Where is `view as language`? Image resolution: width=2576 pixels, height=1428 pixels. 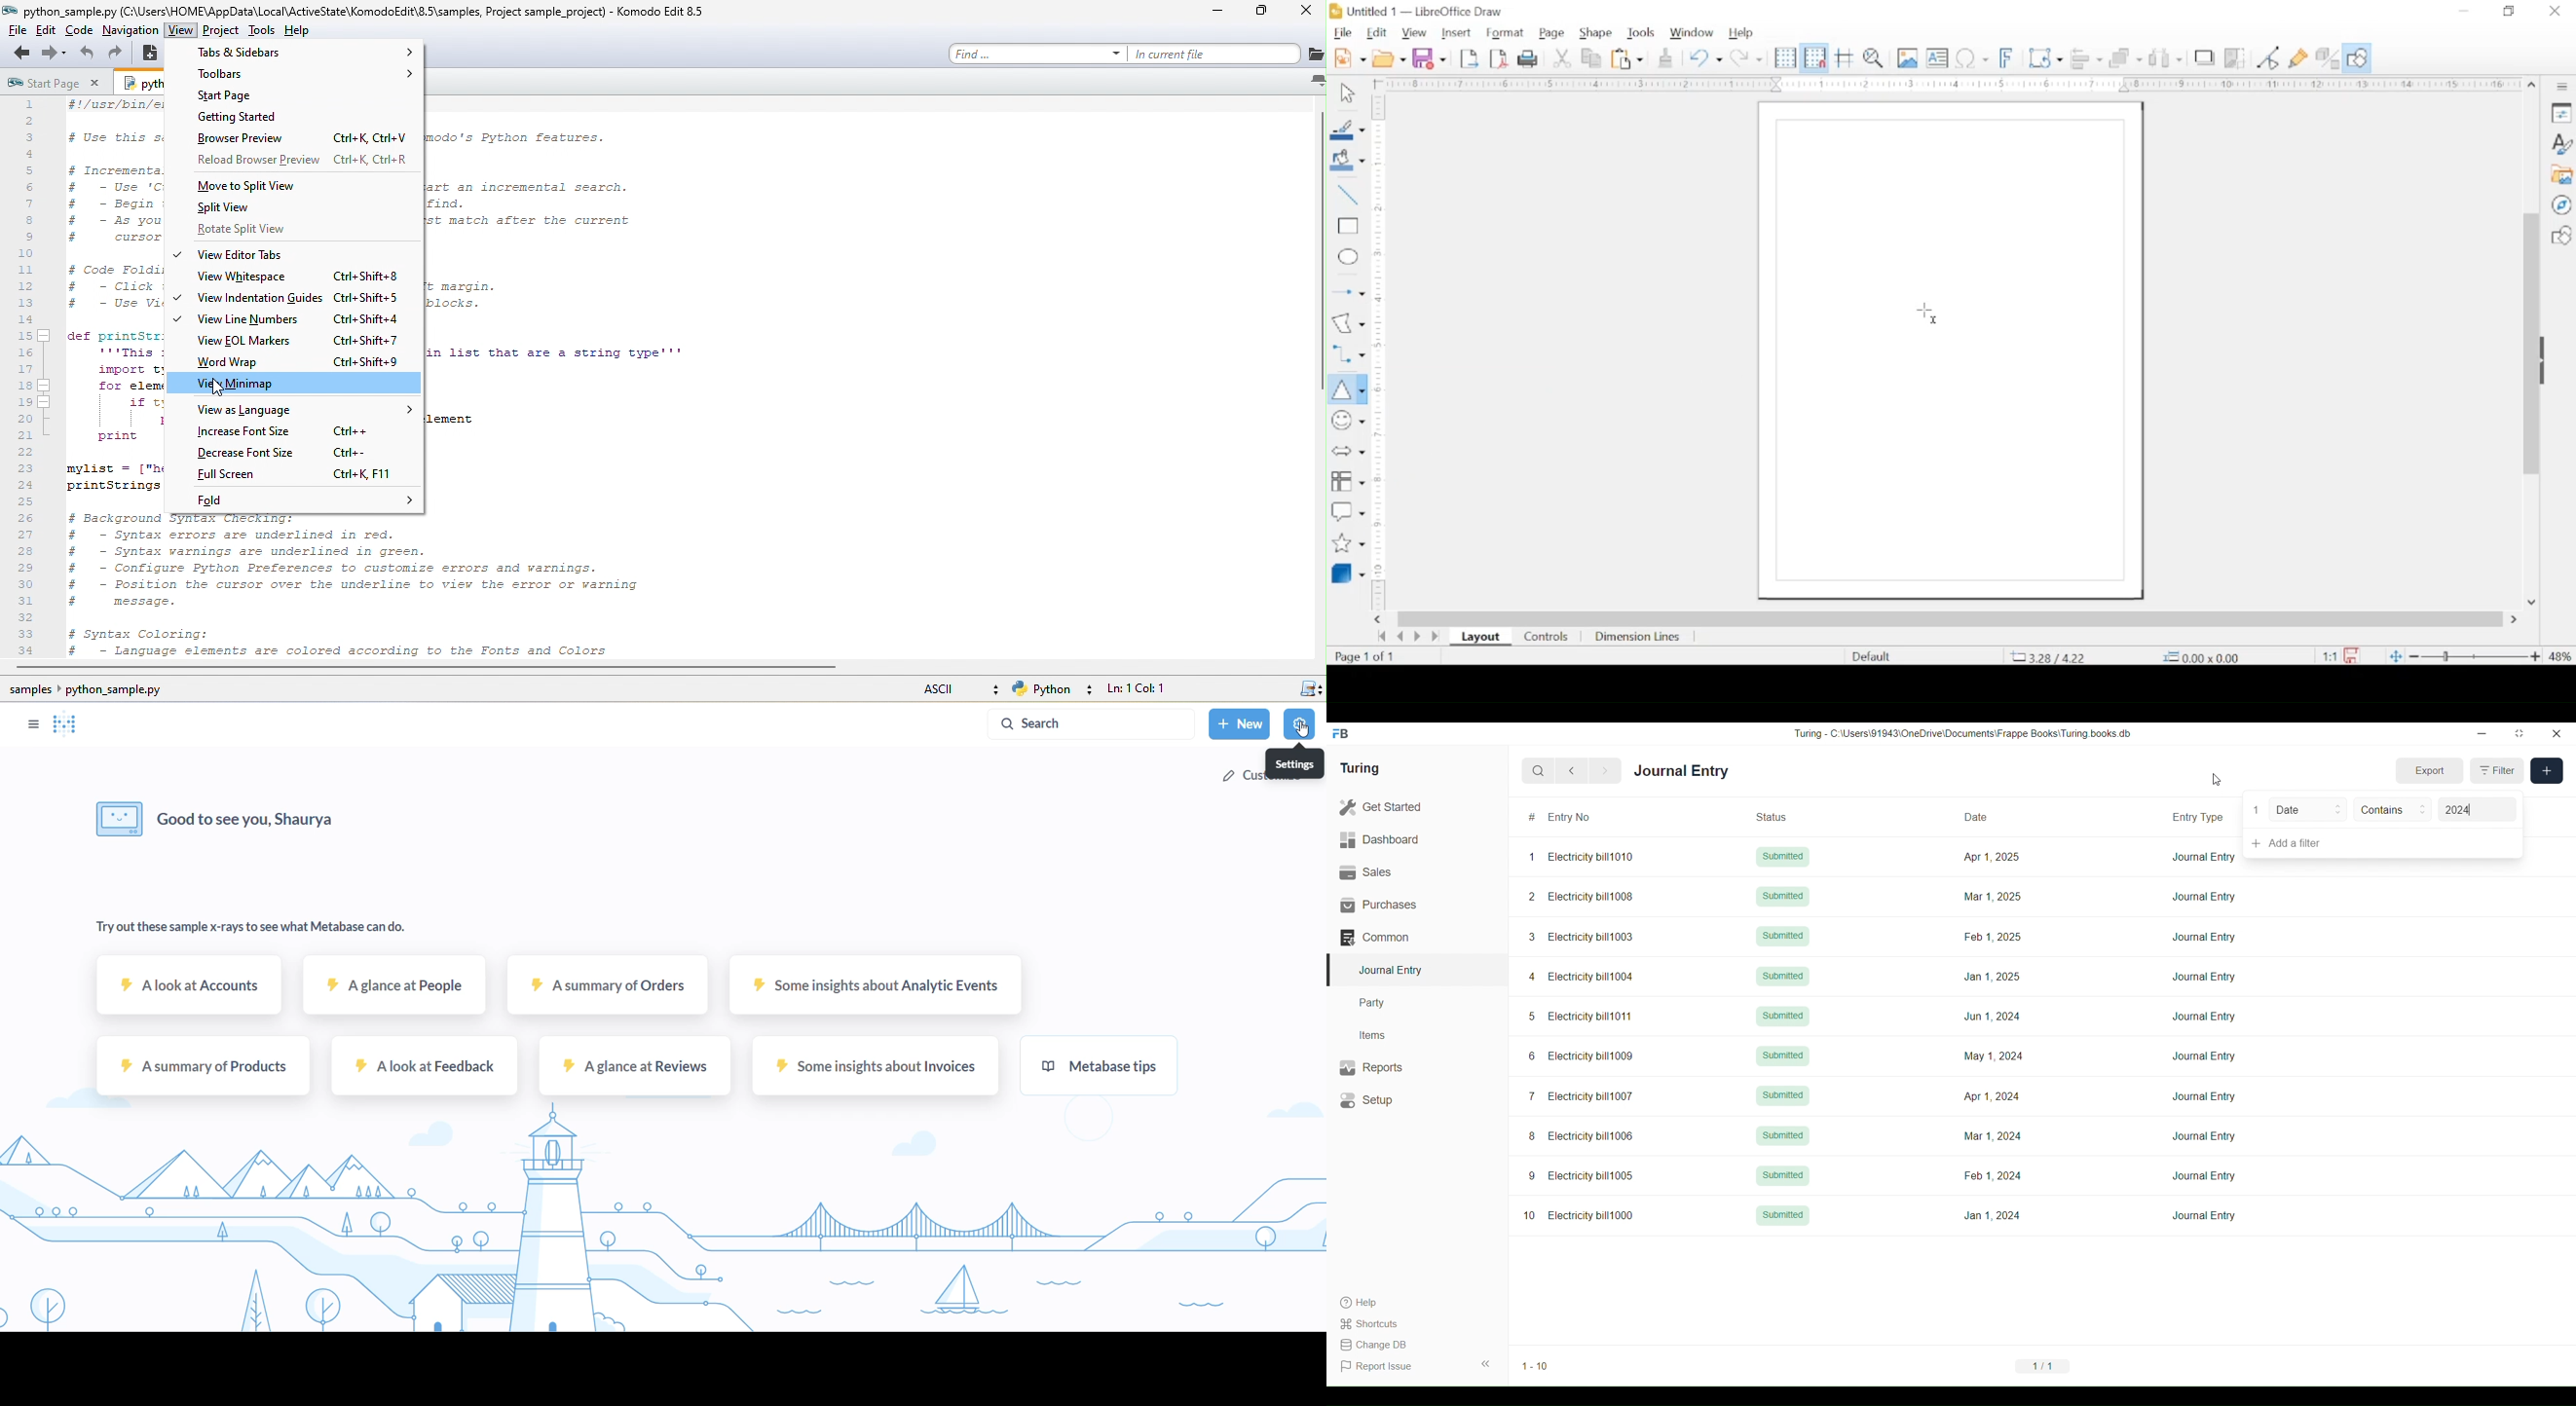 view as language is located at coordinates (306, 410).